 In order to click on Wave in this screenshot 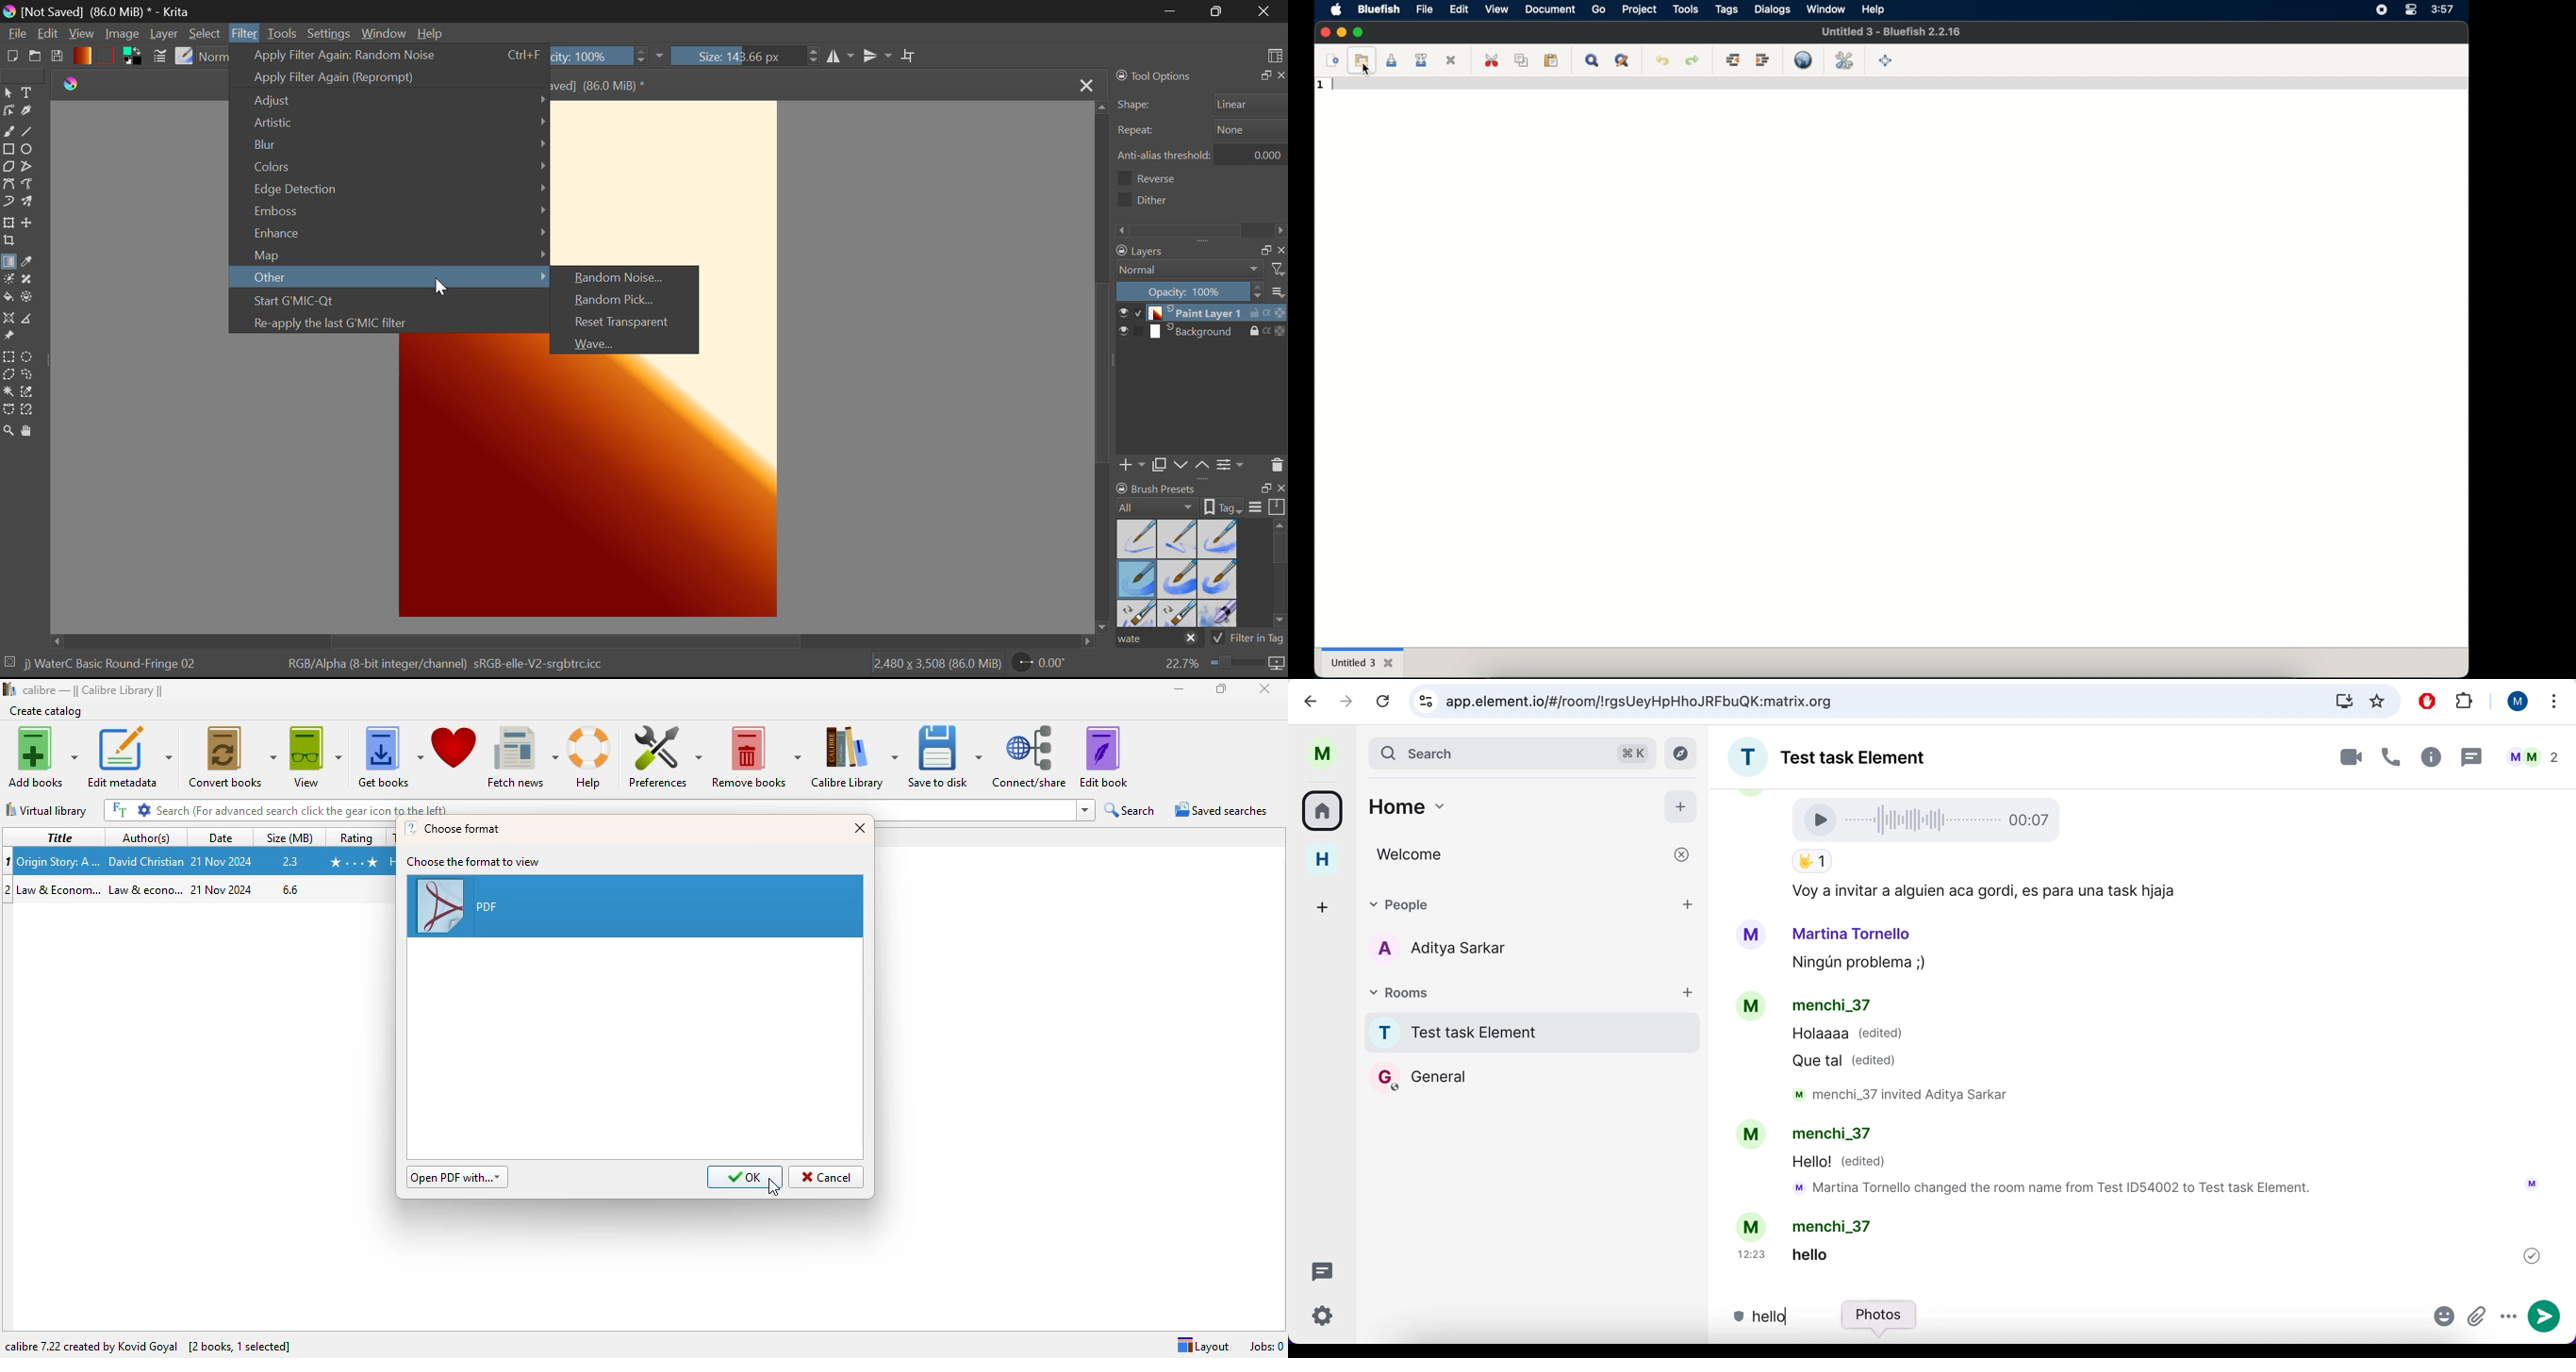, I will do `click(627, 343)`.